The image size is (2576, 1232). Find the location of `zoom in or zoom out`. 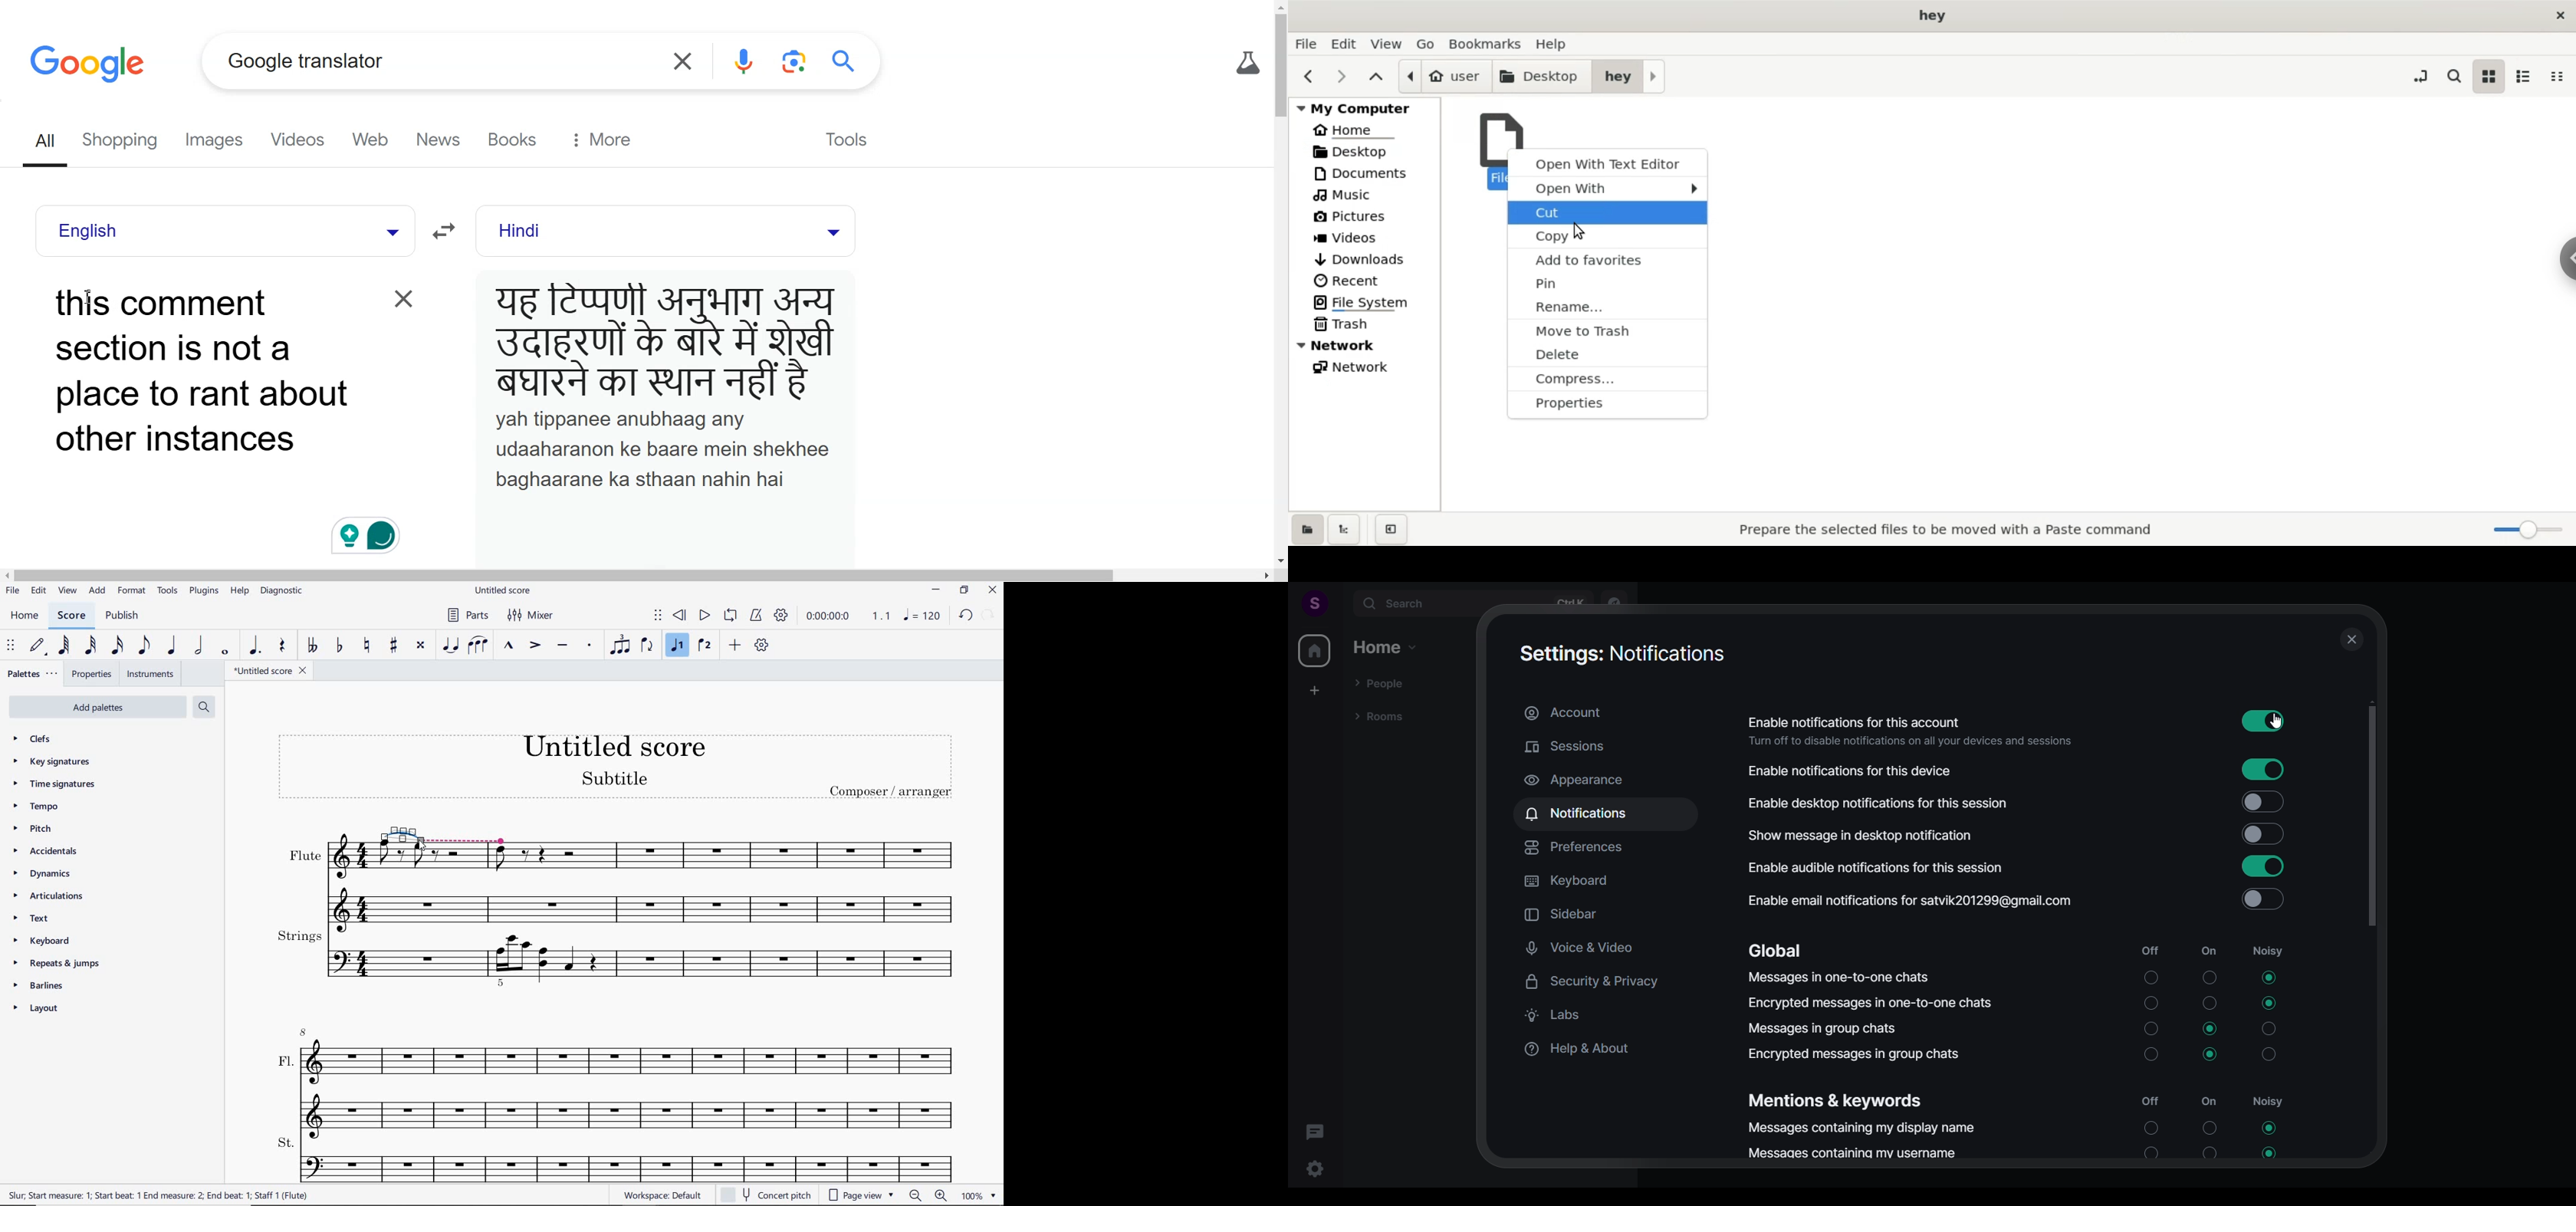

zoom in or zoom out is located at coordinates (928, 1194).